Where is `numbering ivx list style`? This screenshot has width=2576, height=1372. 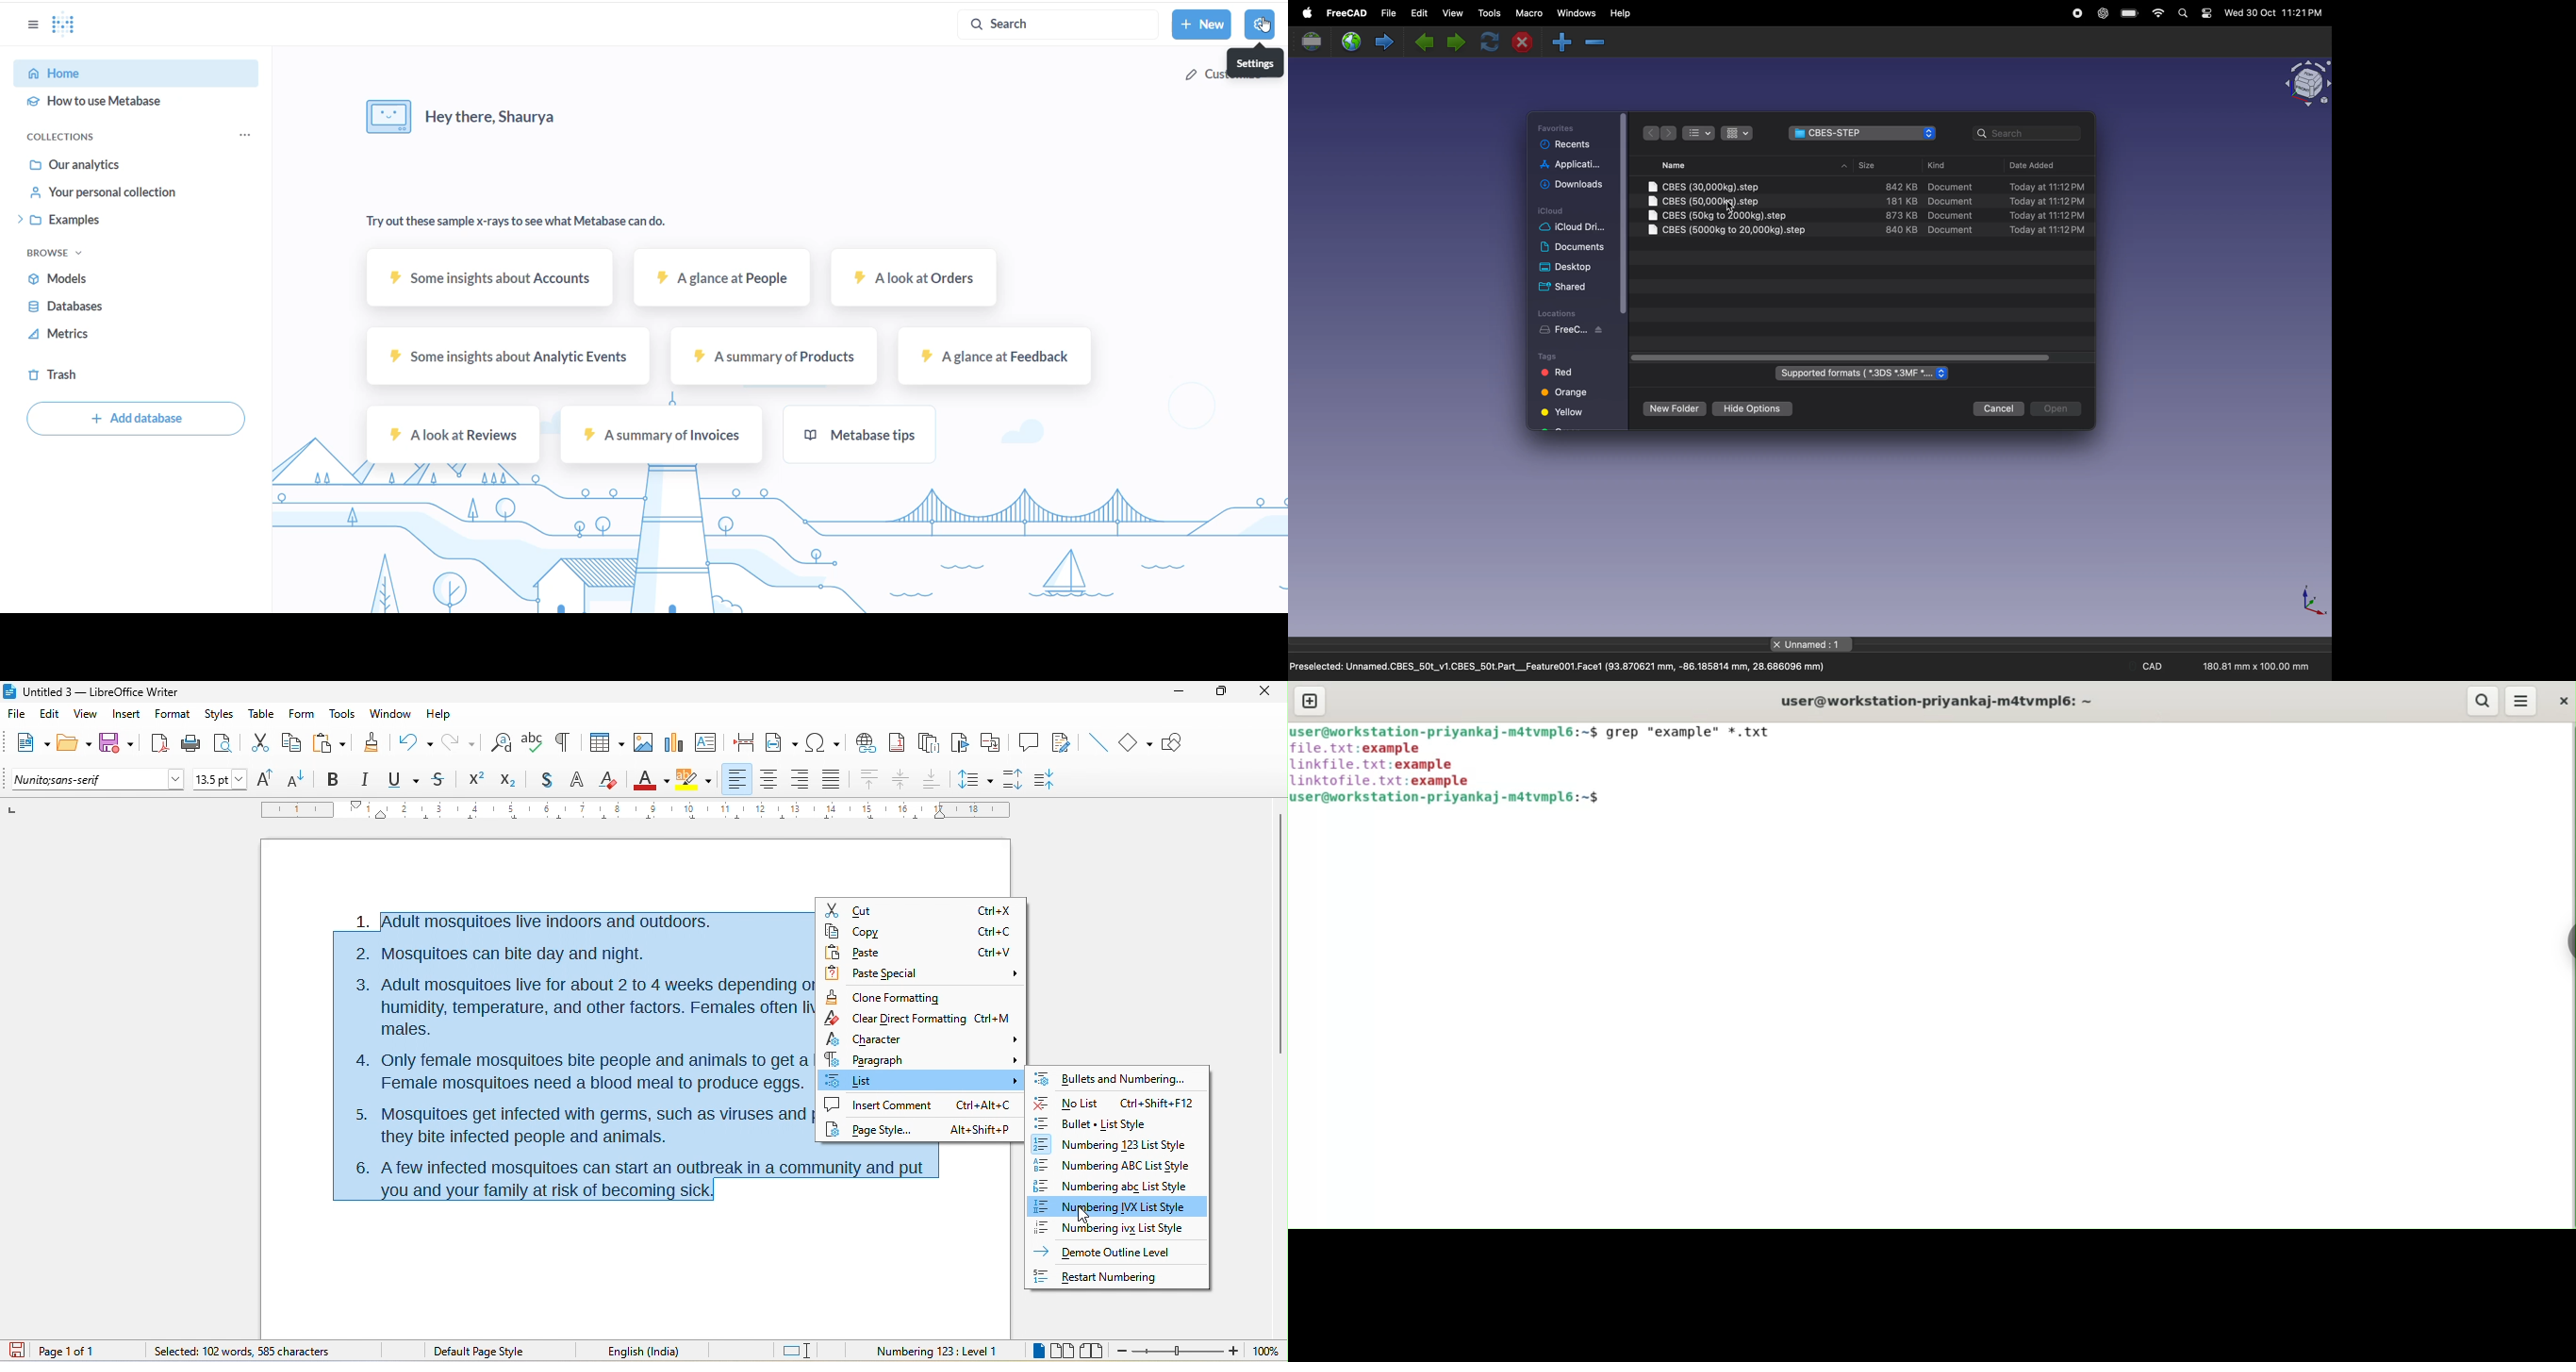
numbering ivx list style is located at coordinates (1118, 1207).